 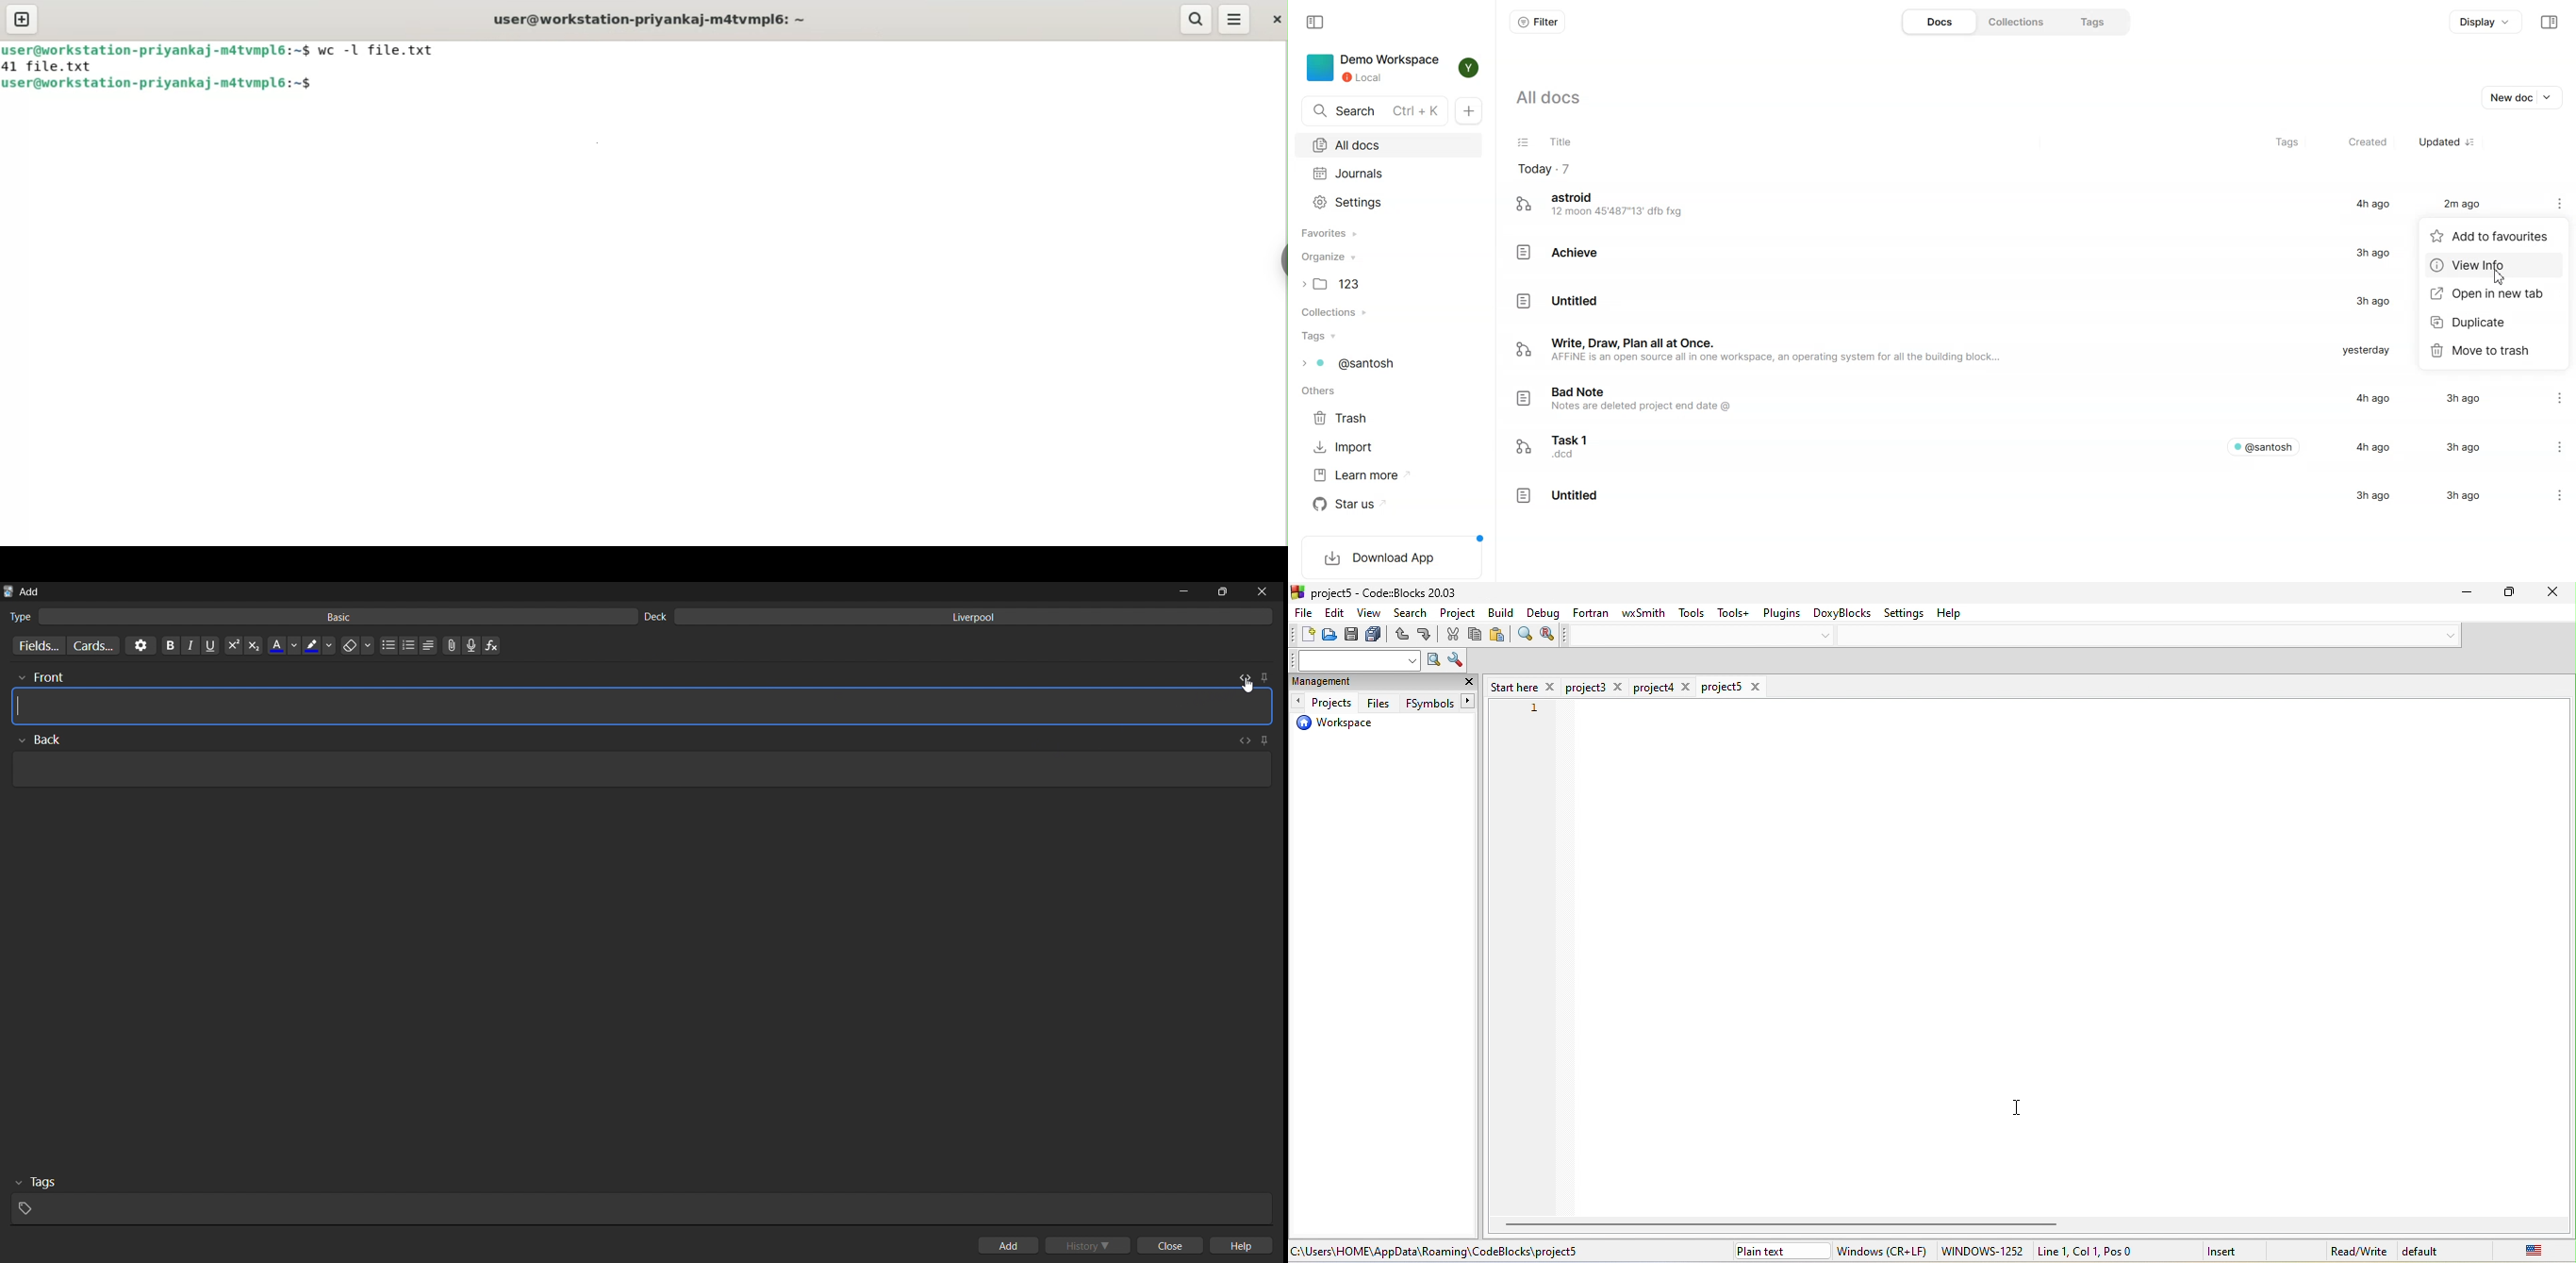 What do you see at coordinates (1459, 614) in the screenshot?
I see `project` at bounding box center [1459, 614].